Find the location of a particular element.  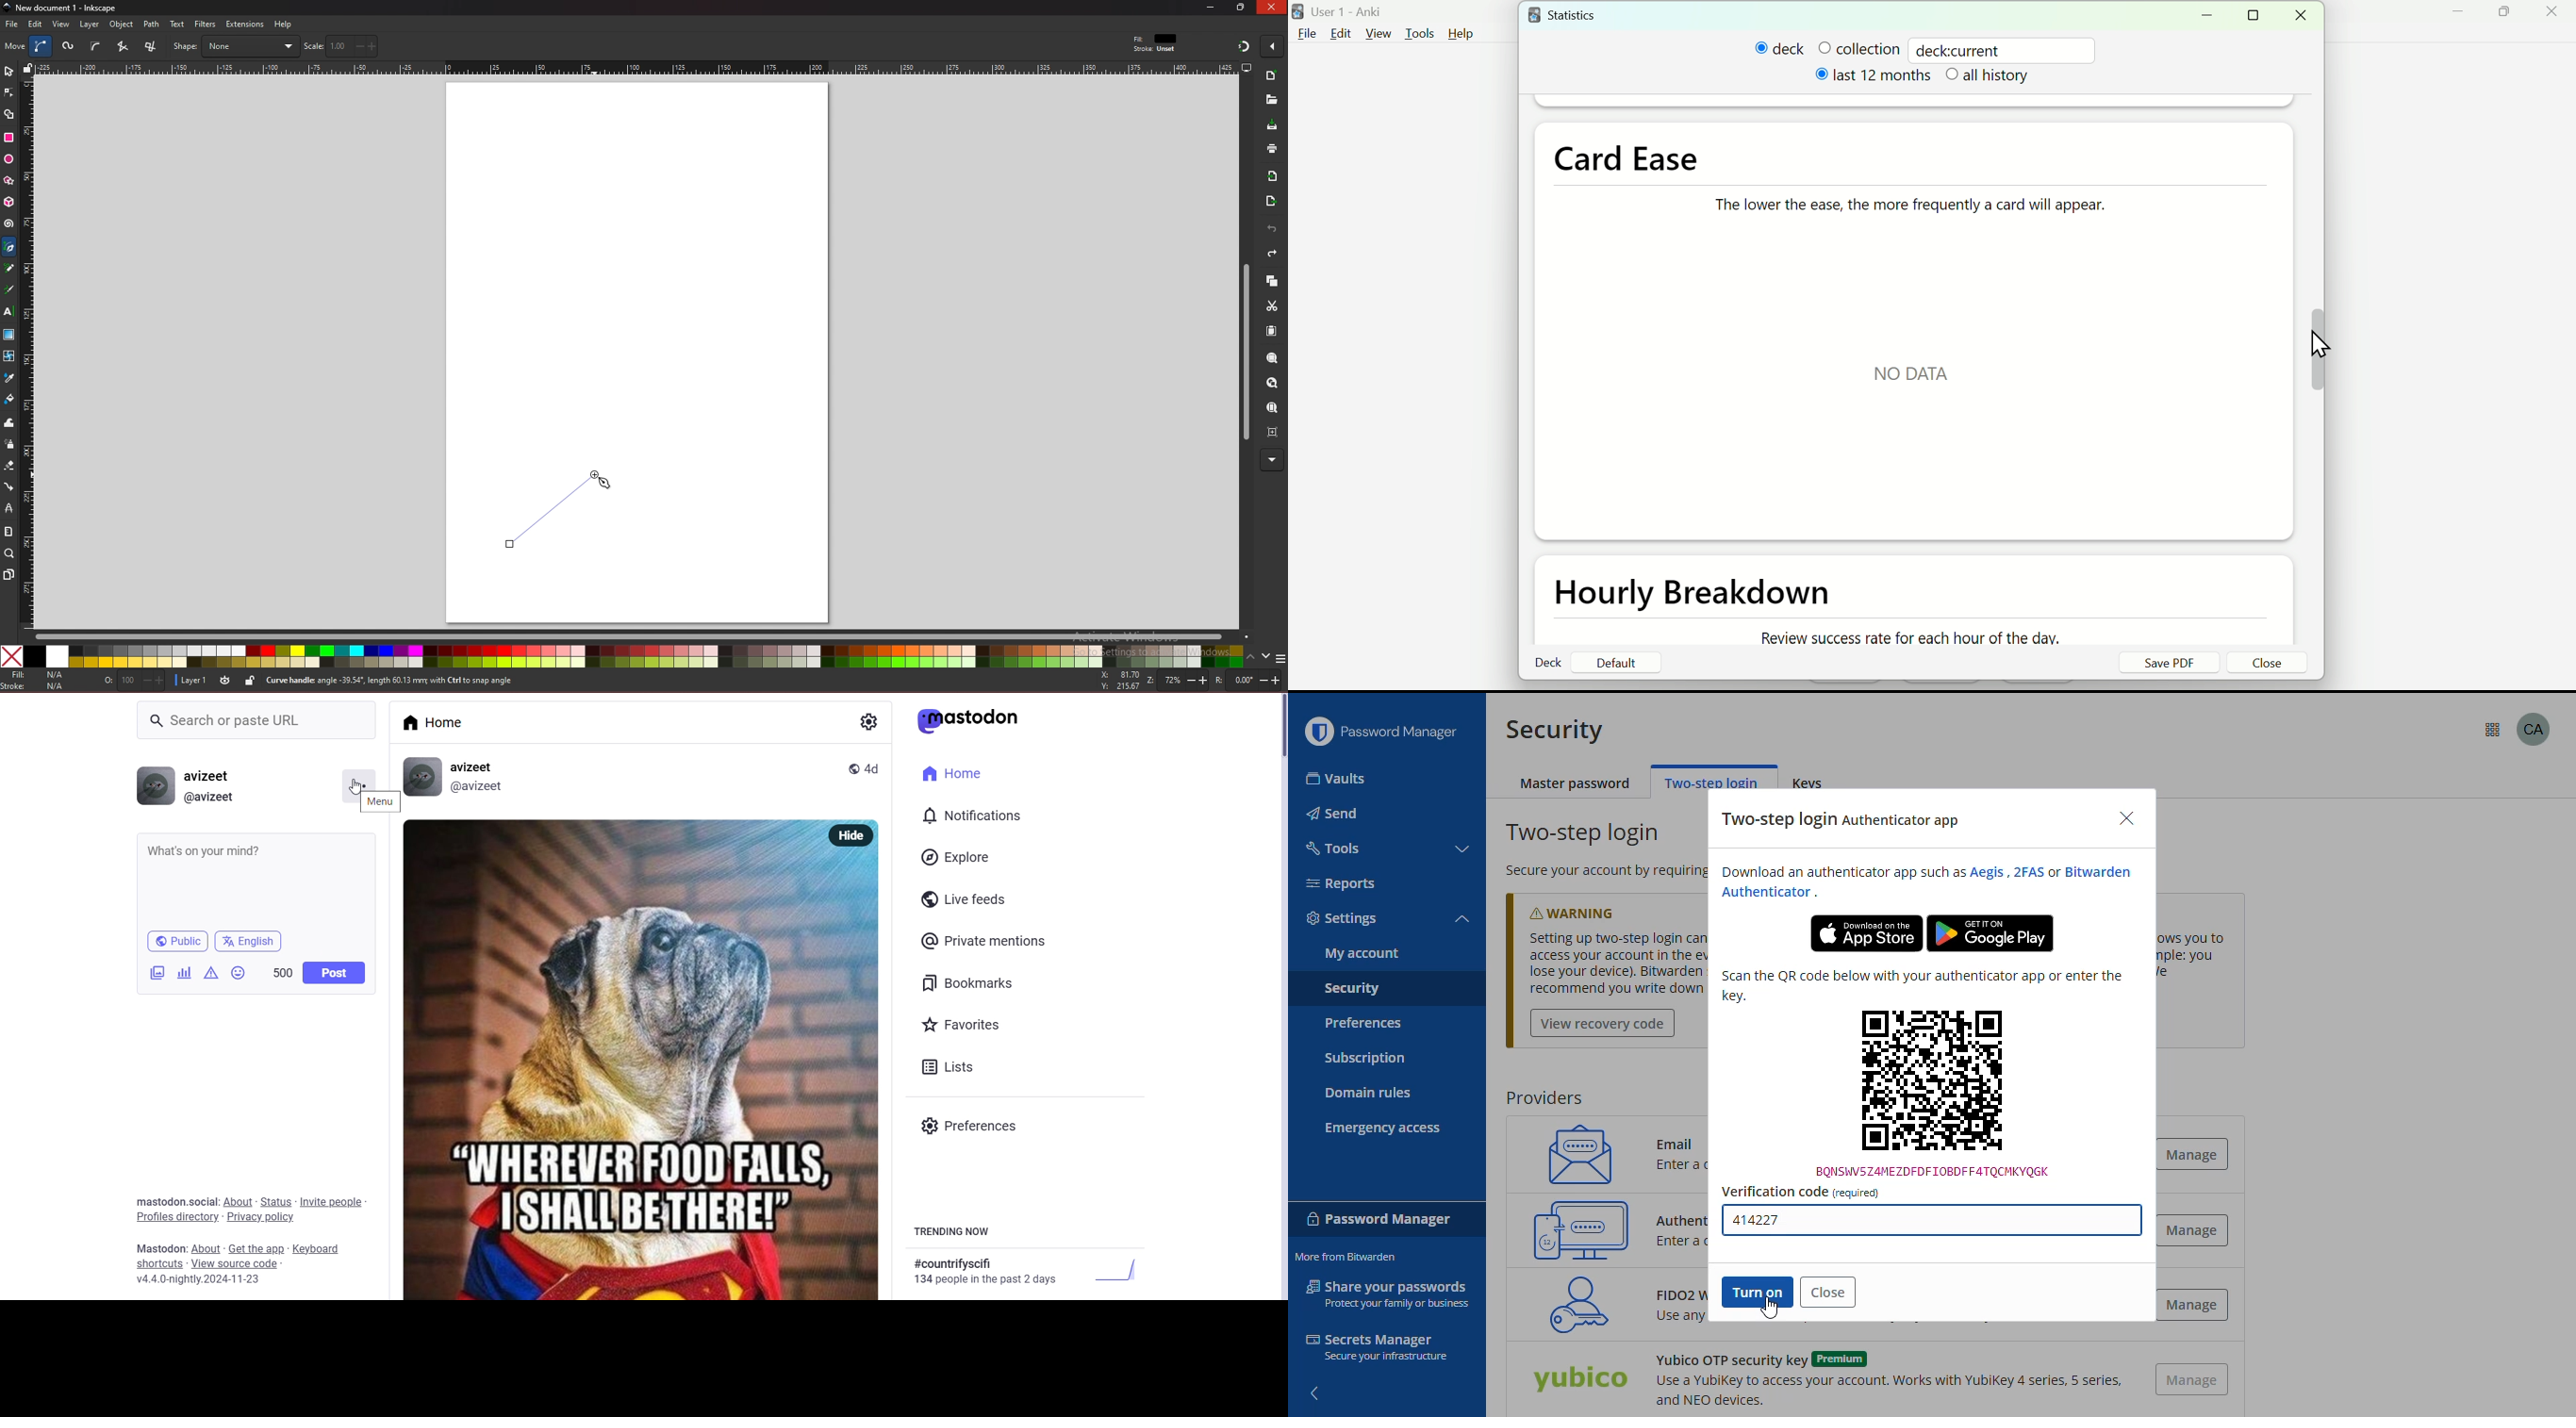

Minimize is located at coordinates (2455, 17).